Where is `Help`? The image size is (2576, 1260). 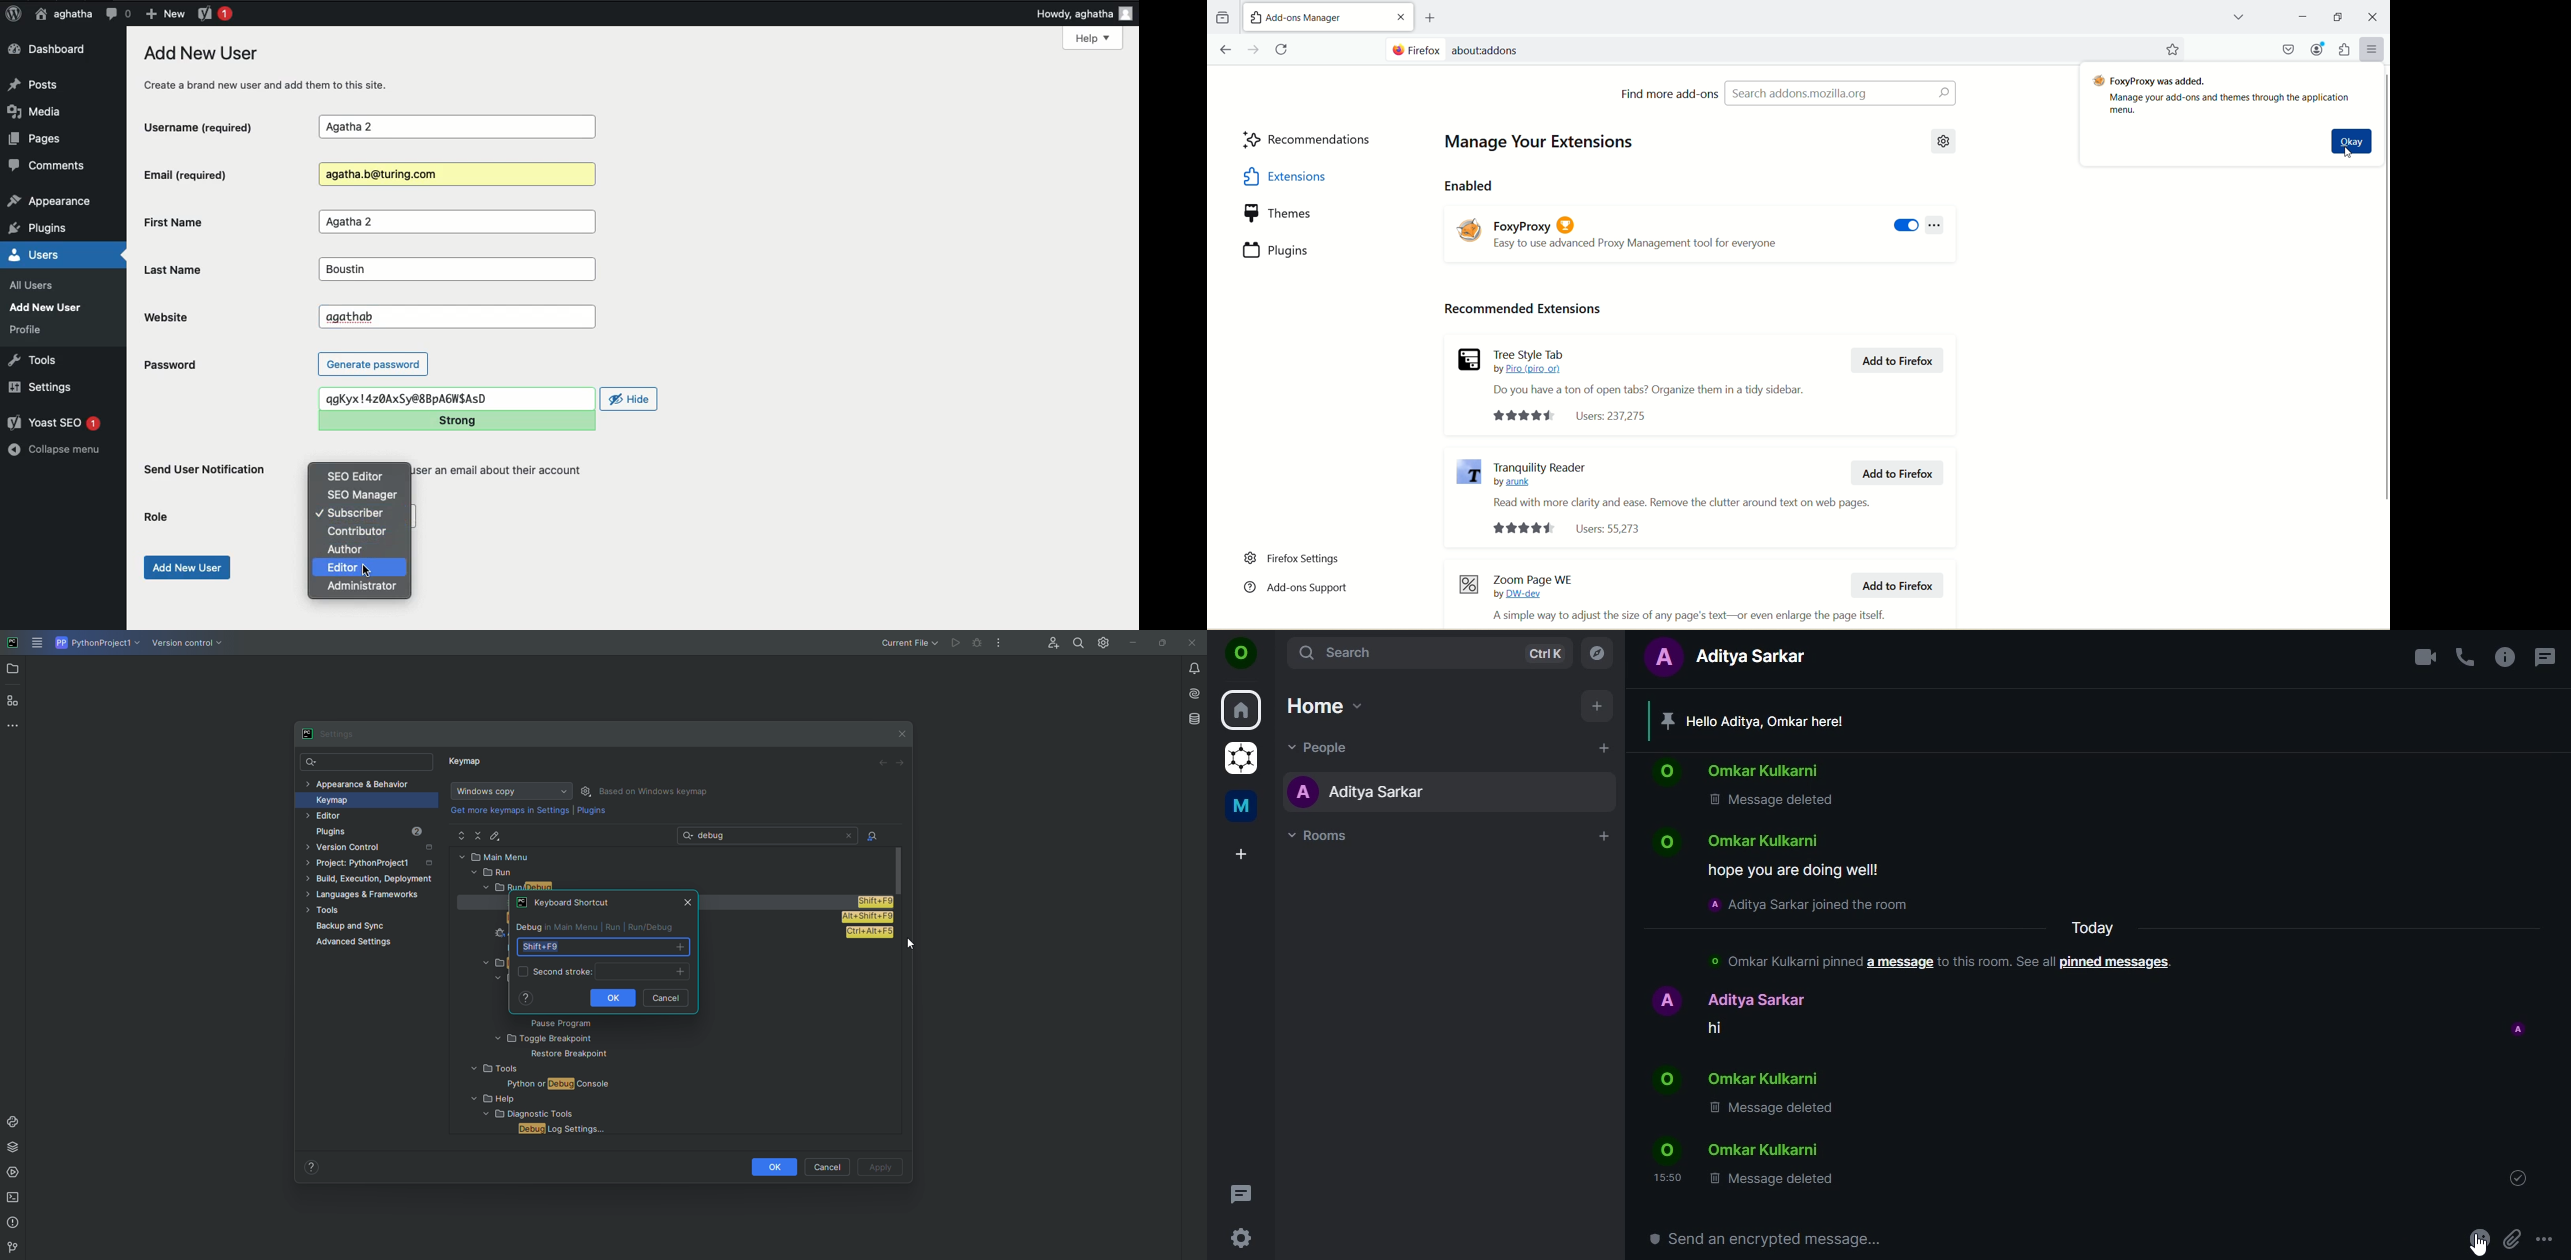 Help is located at coordinates (1093, 38).